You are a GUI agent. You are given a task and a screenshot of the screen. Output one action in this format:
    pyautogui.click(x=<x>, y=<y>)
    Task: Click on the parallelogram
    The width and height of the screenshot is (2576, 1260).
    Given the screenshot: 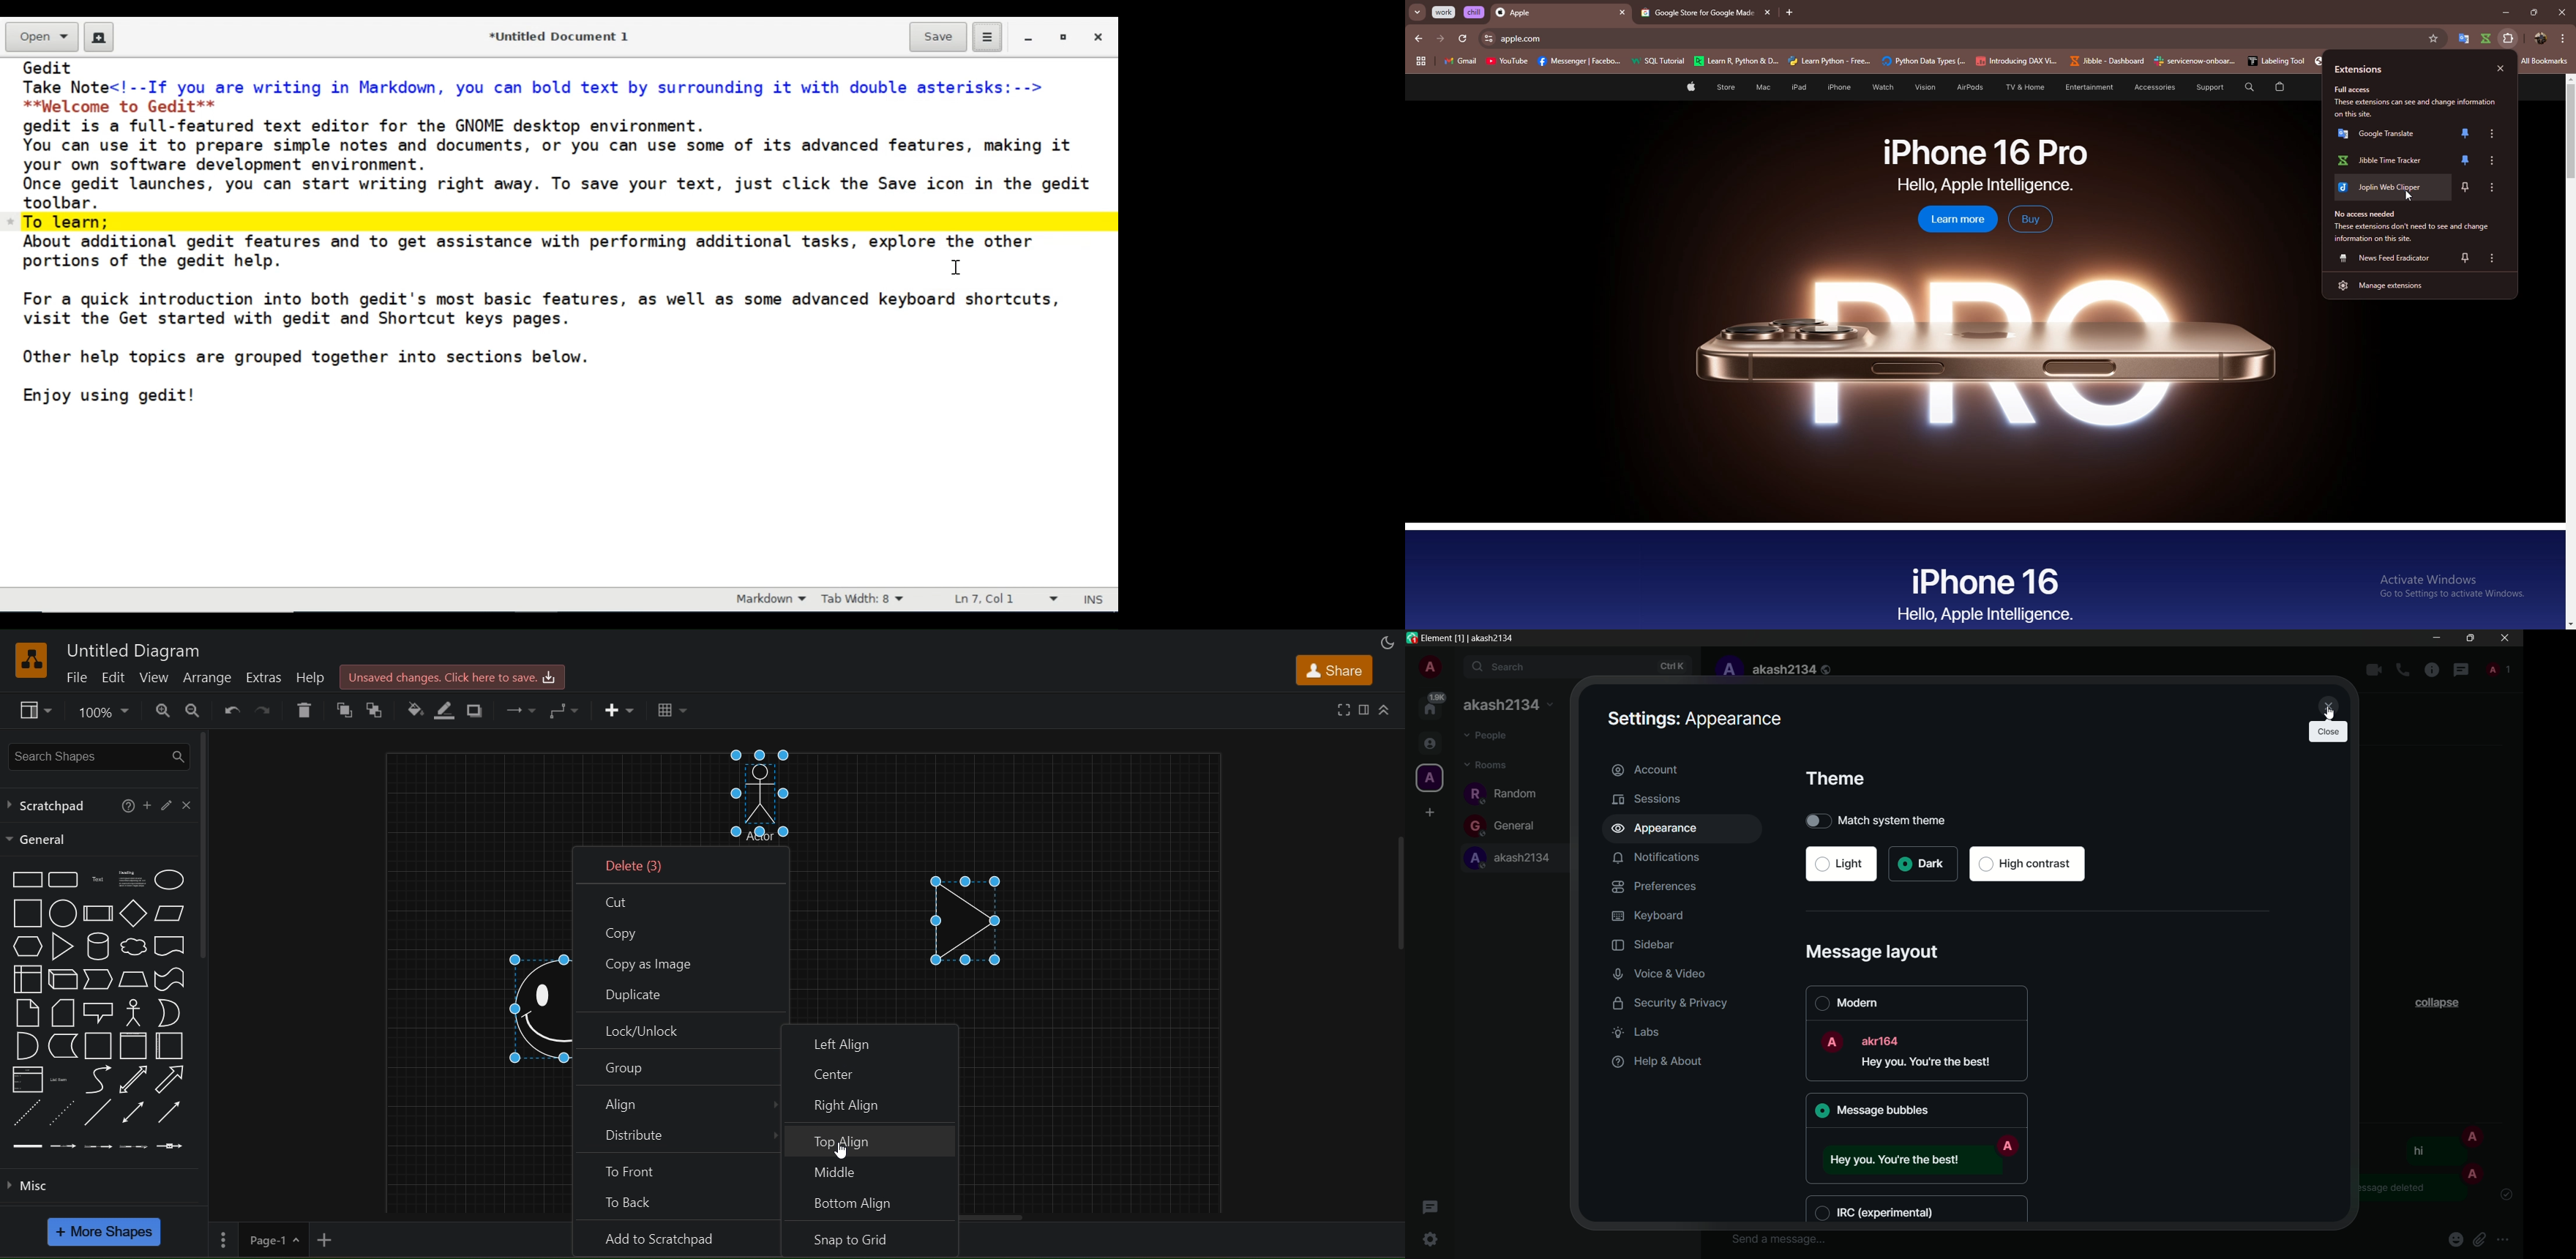 What is the action you would take?
    pyautogui.click(x=172, y=914)
    